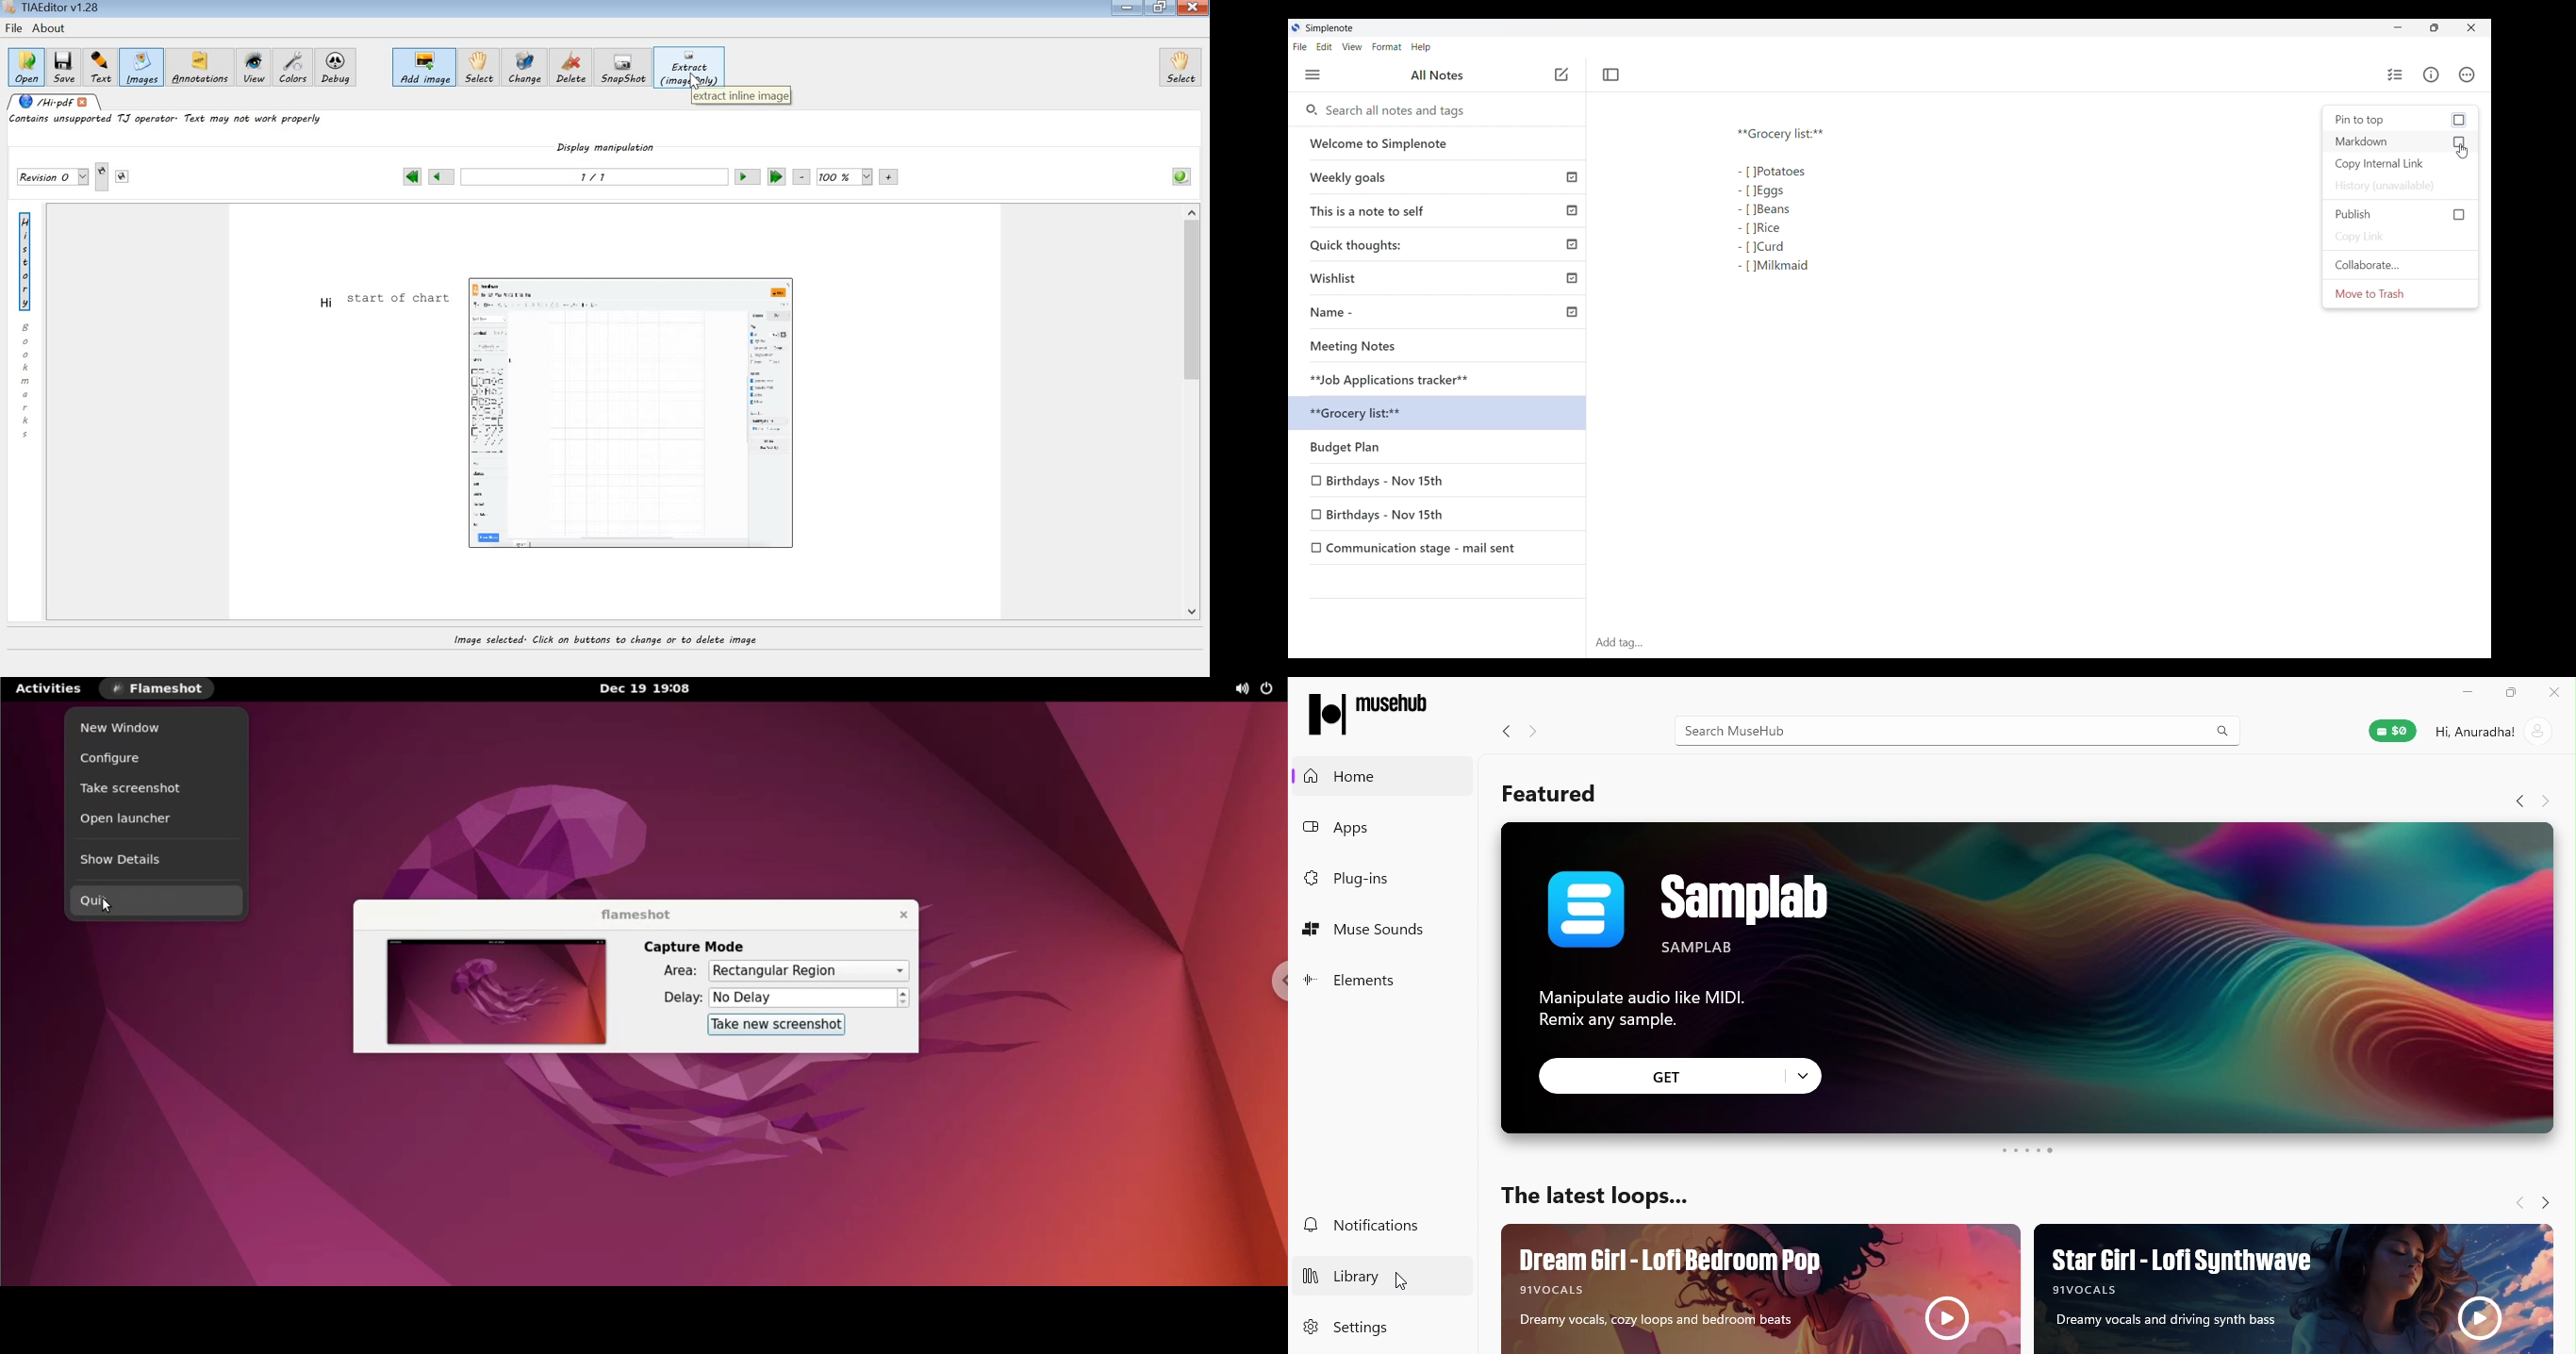  I want to click on Latest loops, so click(1587, 1190).